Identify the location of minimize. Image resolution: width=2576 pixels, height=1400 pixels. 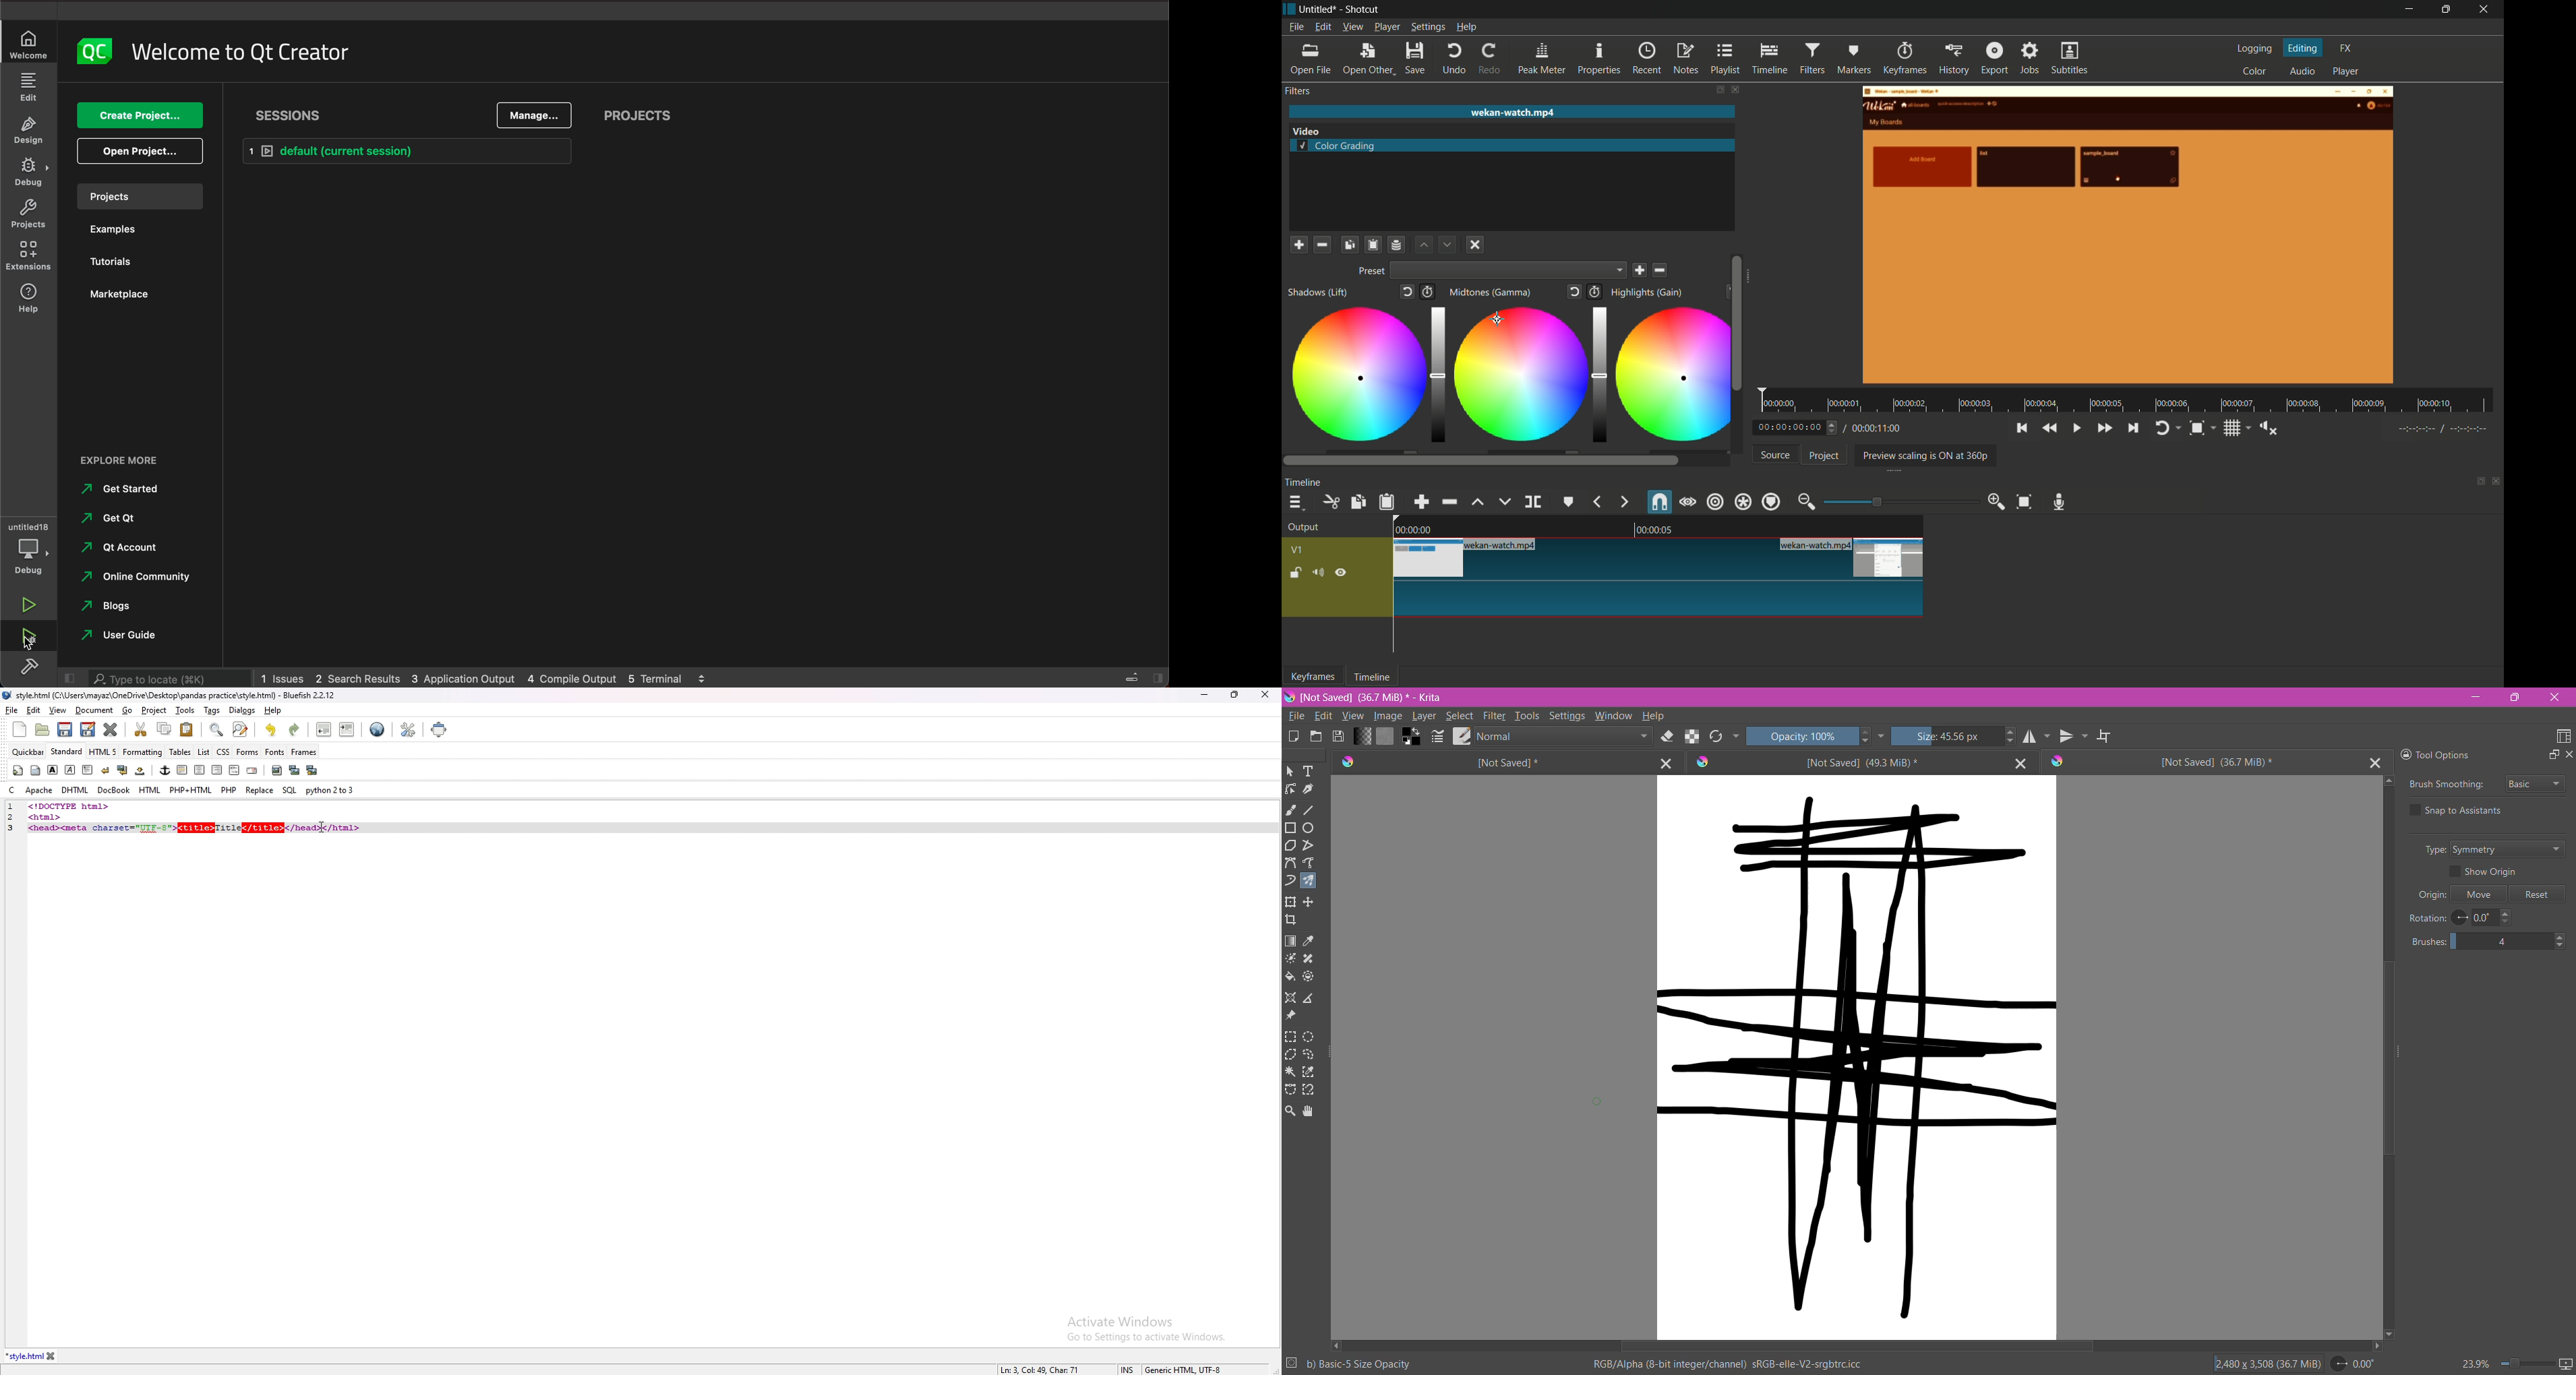
(1204, 696).